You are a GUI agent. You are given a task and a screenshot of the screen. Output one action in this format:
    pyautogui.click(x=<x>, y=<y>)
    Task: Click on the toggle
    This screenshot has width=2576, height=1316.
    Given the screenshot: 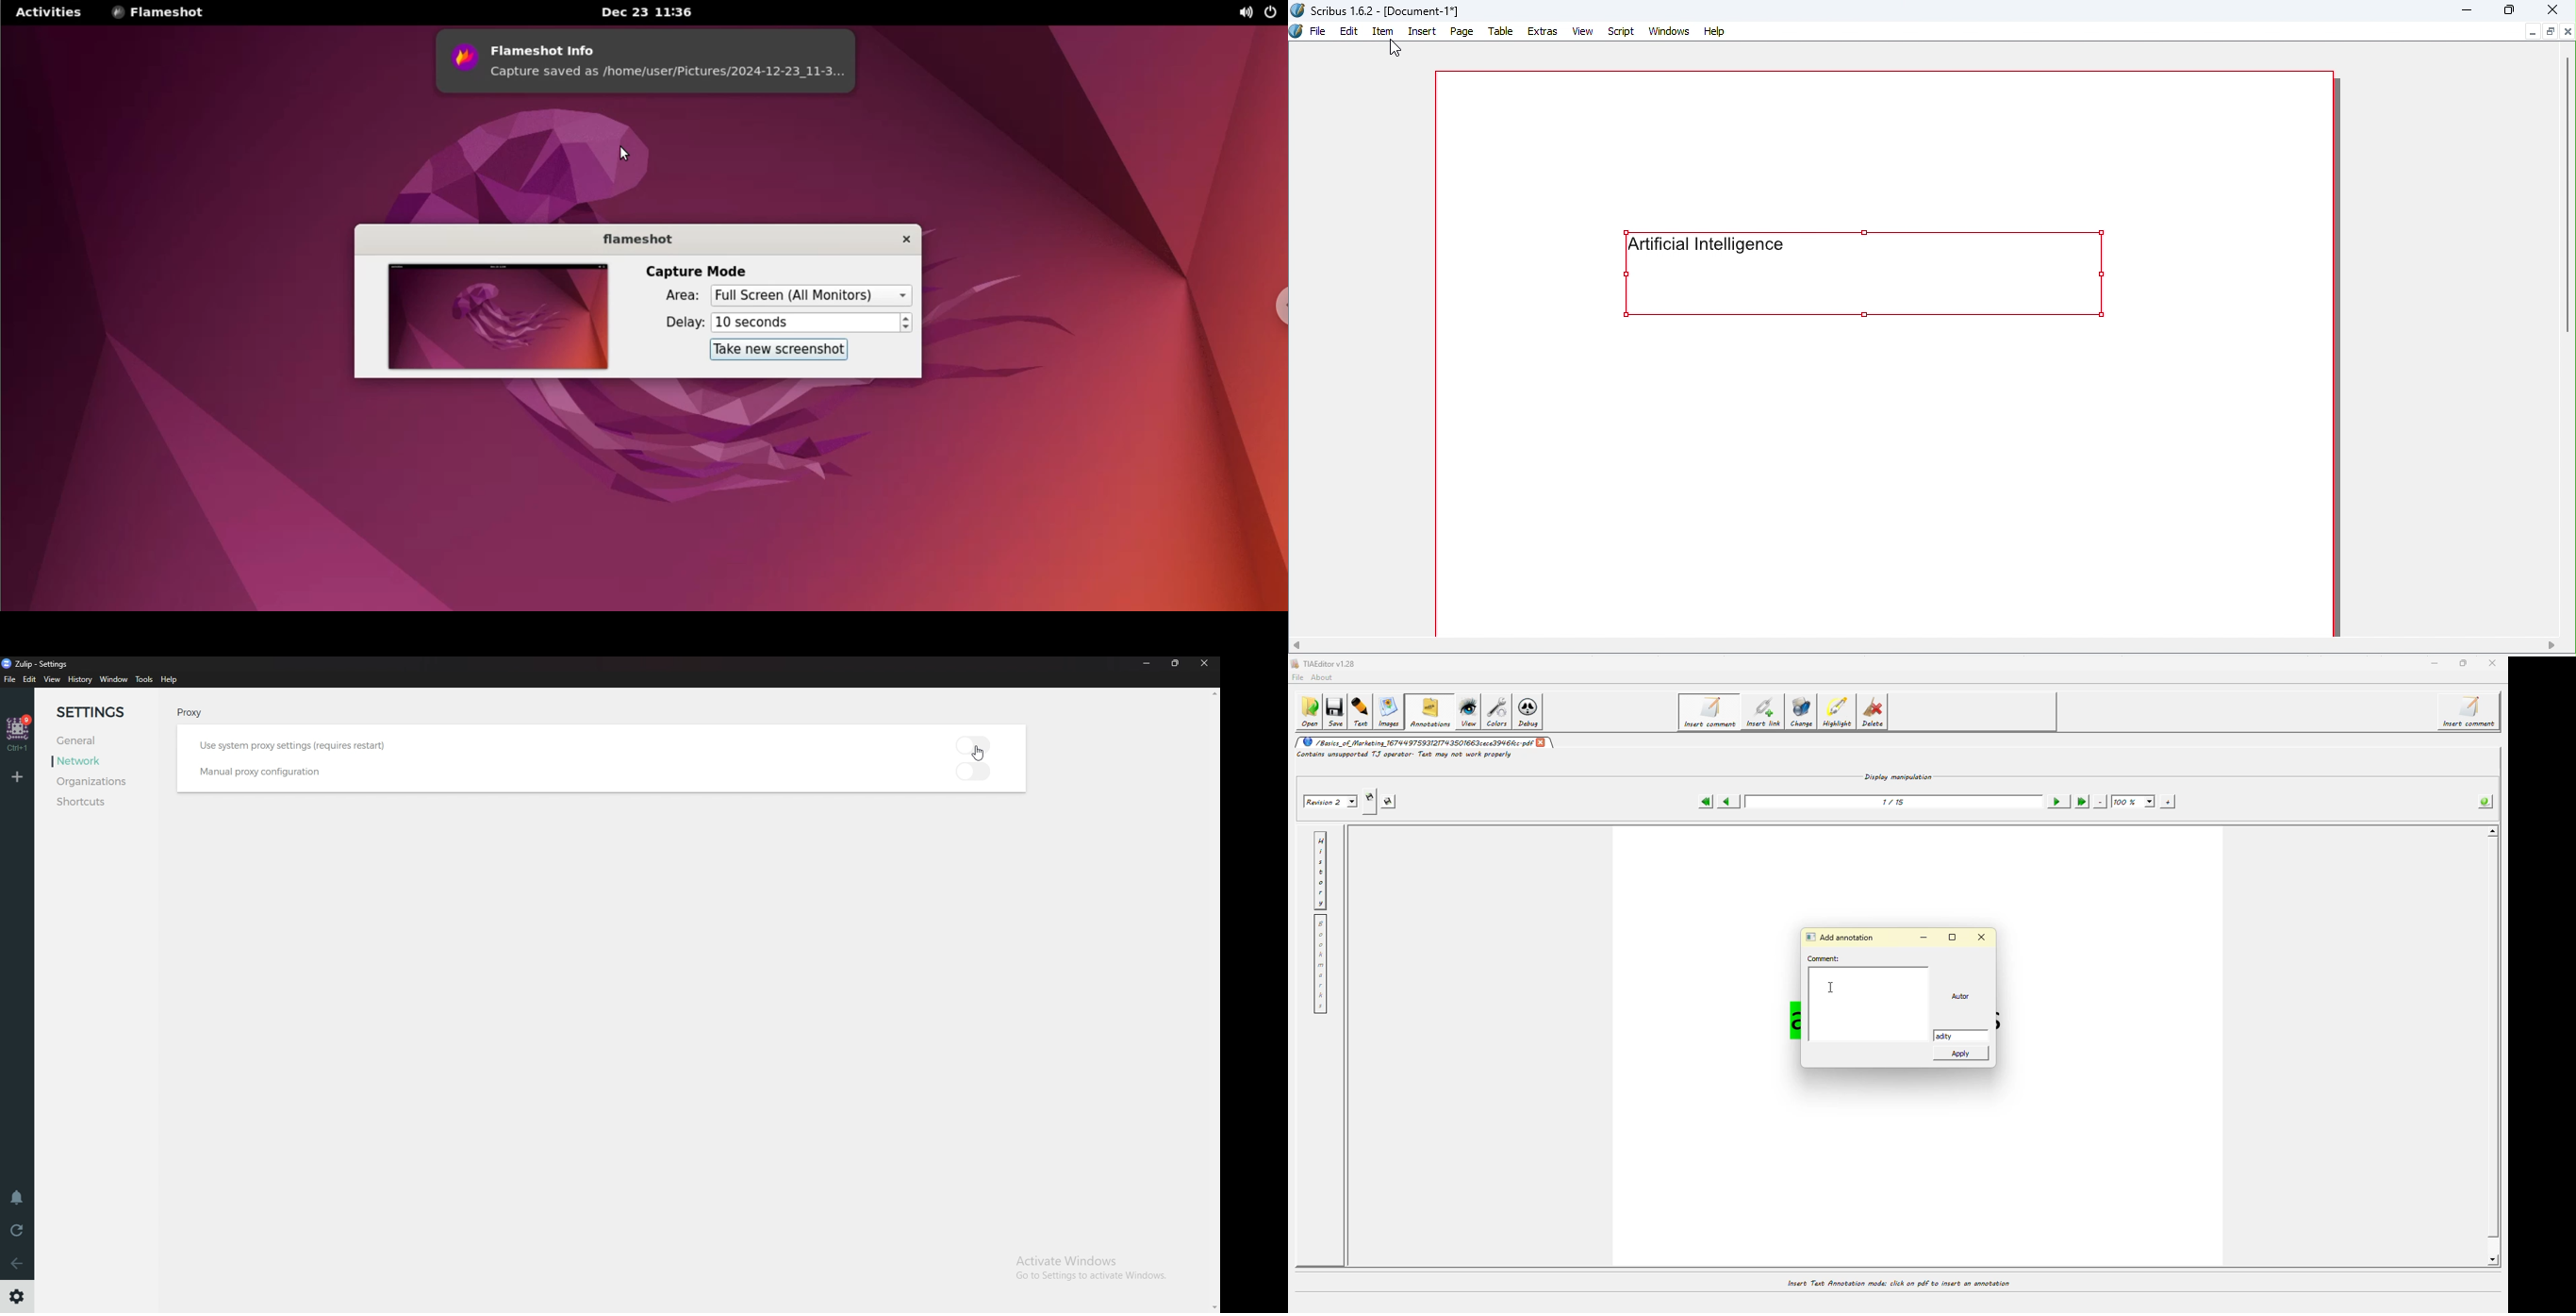 What is the action you would take?
    pyautogui.click(x=978, y=744)
    